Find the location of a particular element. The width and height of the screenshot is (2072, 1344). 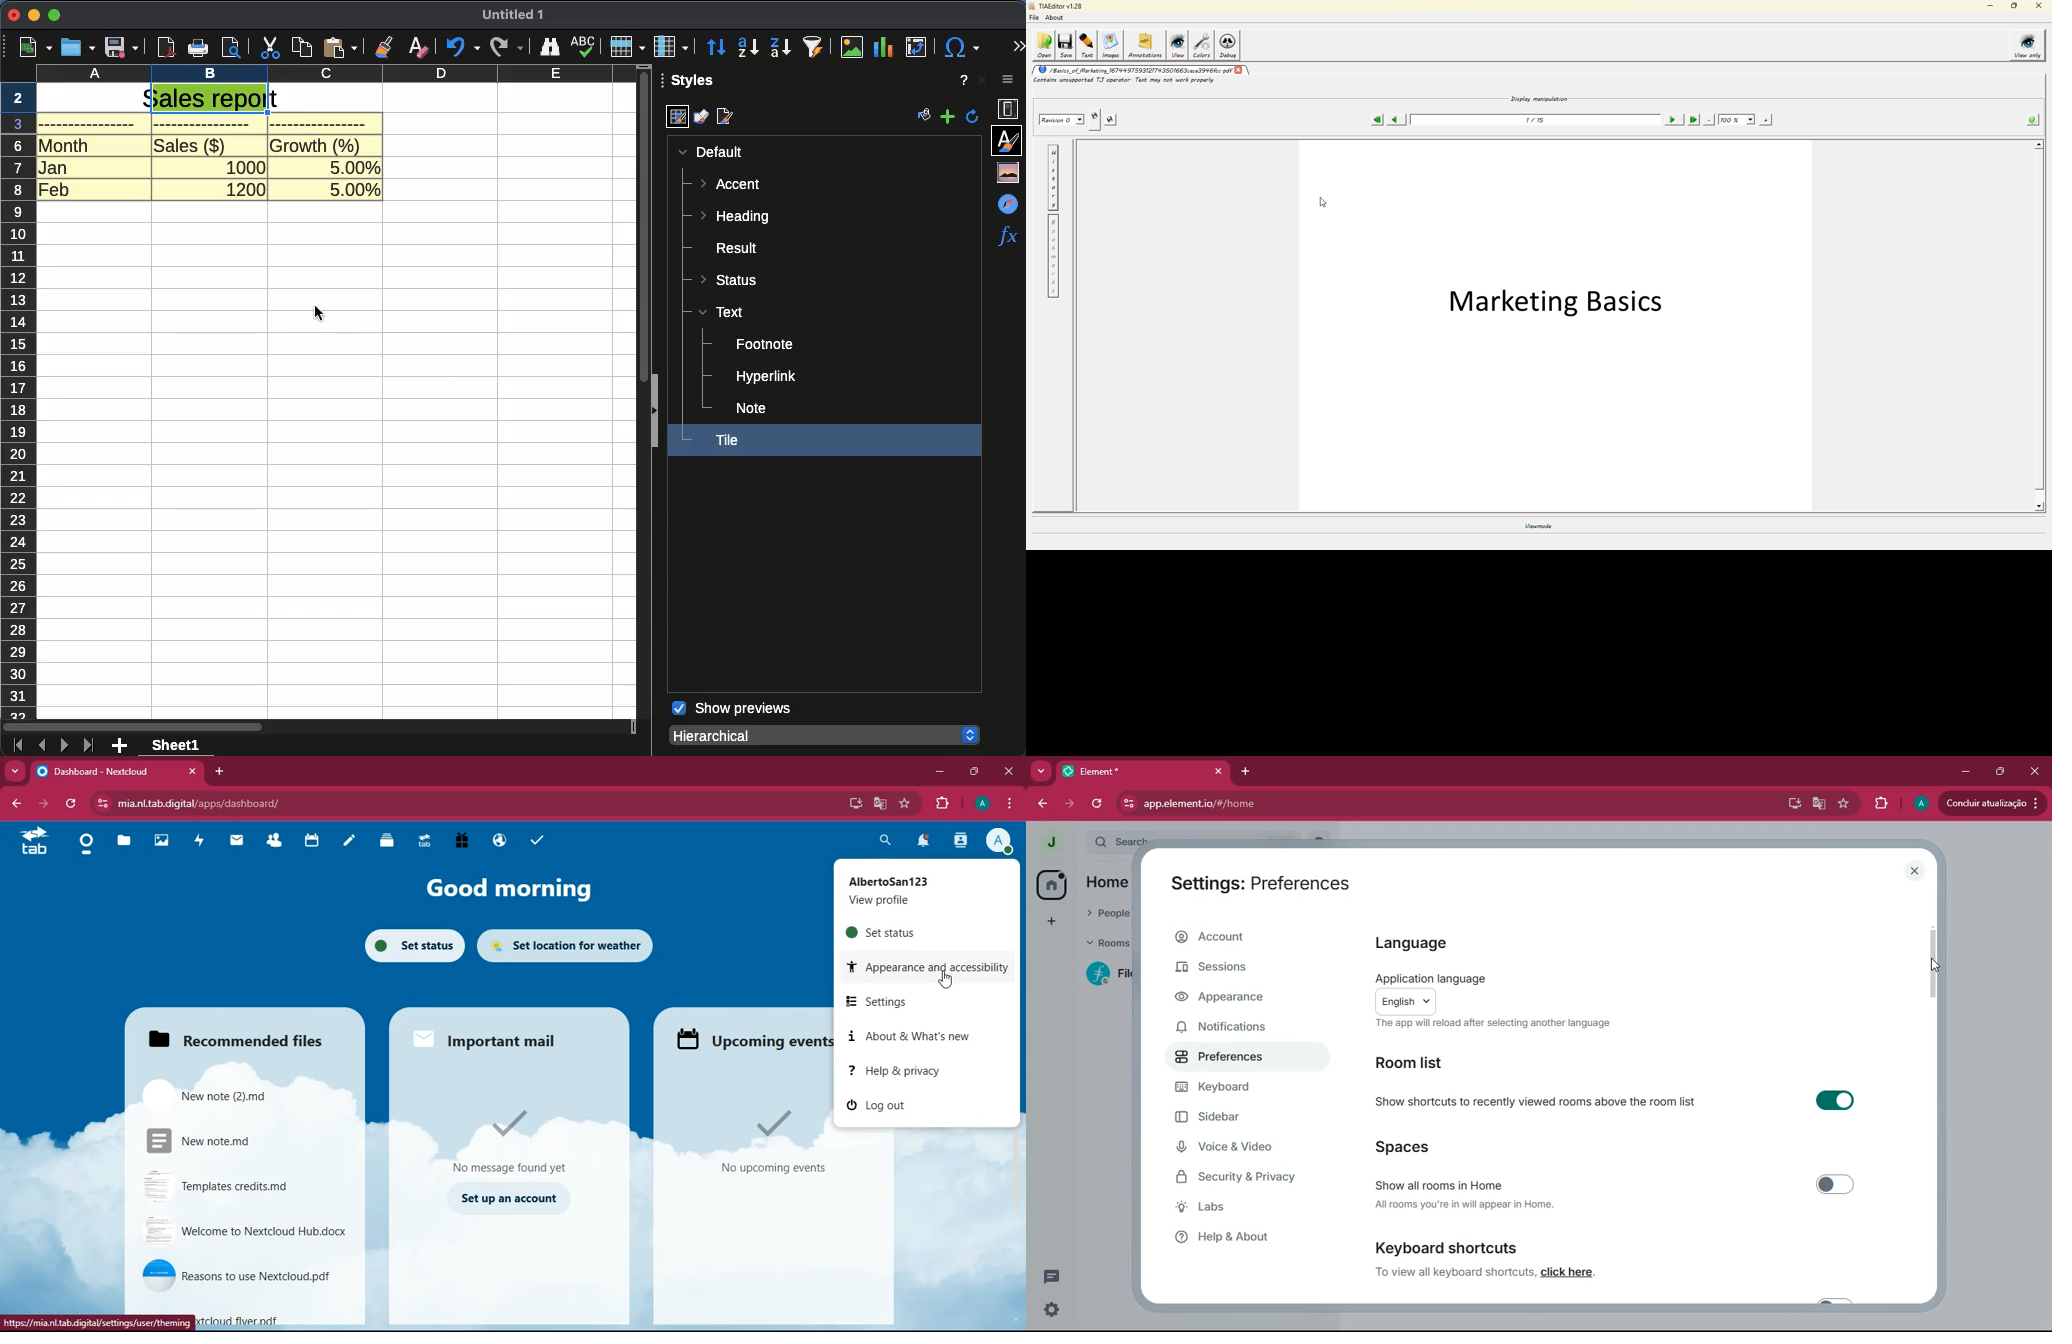

task is located at coordinates (534, 840).